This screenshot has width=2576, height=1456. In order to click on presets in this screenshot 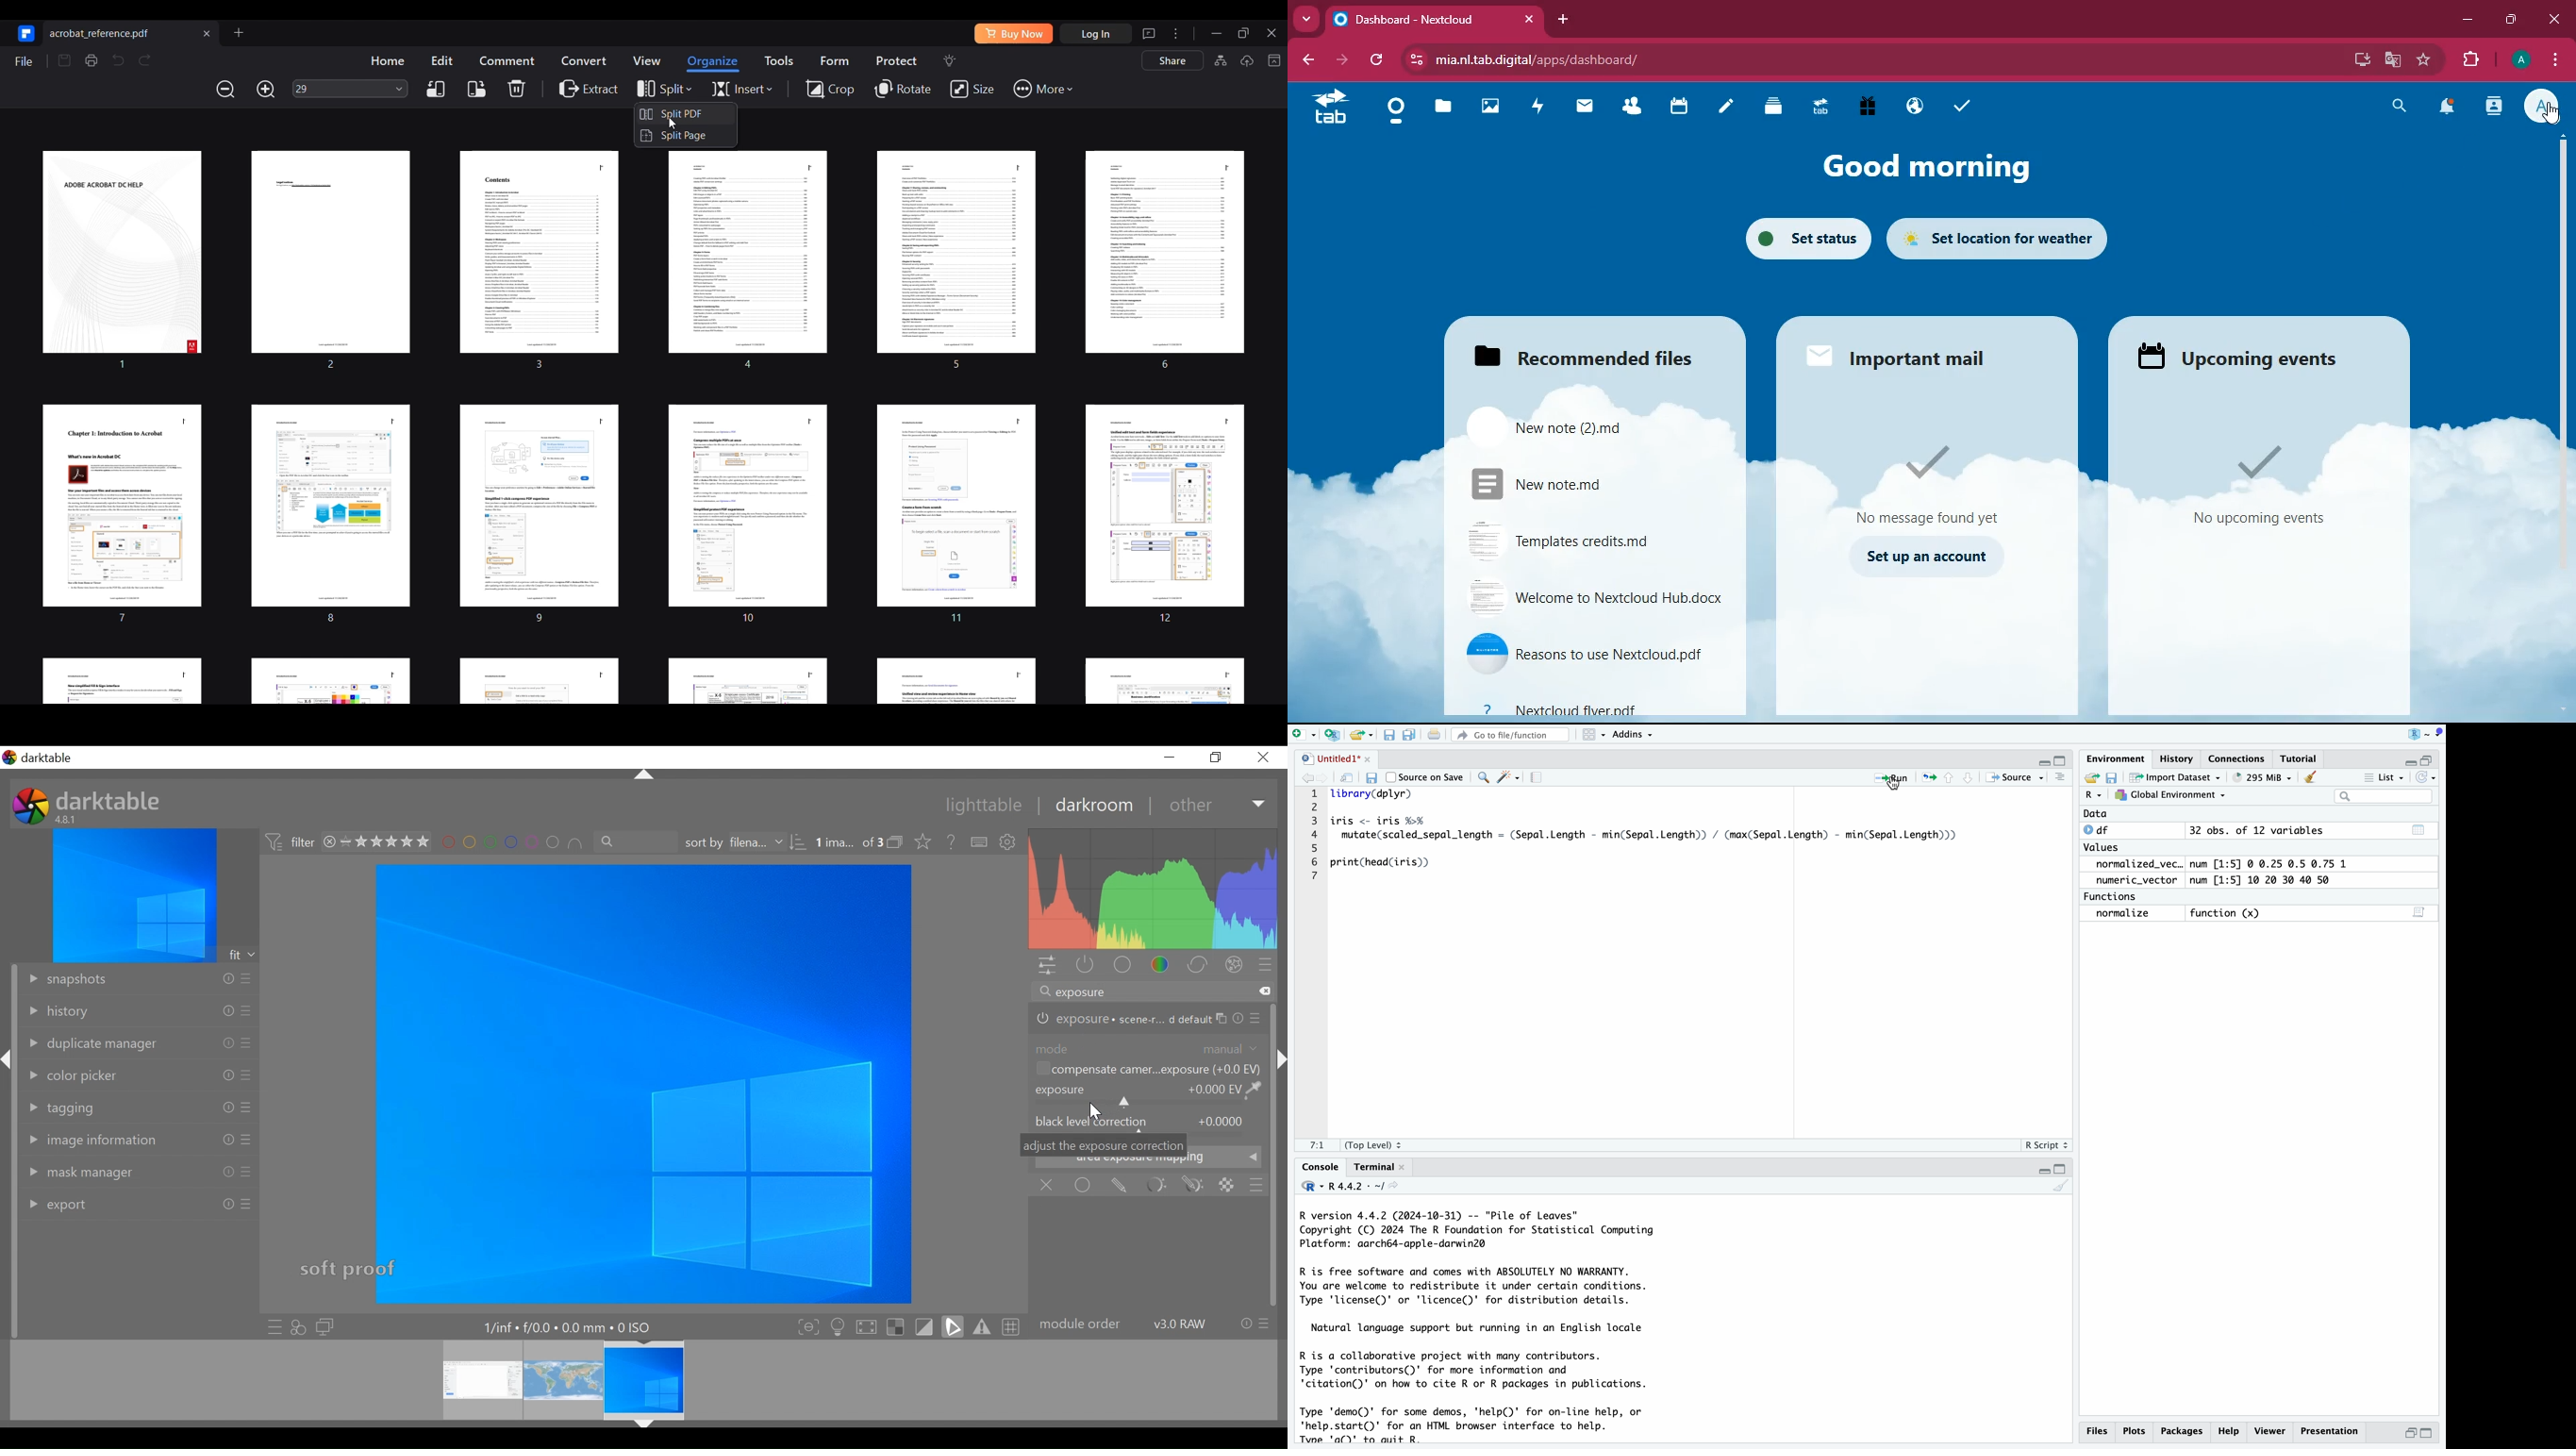, I will do `click(248, 1043)`.